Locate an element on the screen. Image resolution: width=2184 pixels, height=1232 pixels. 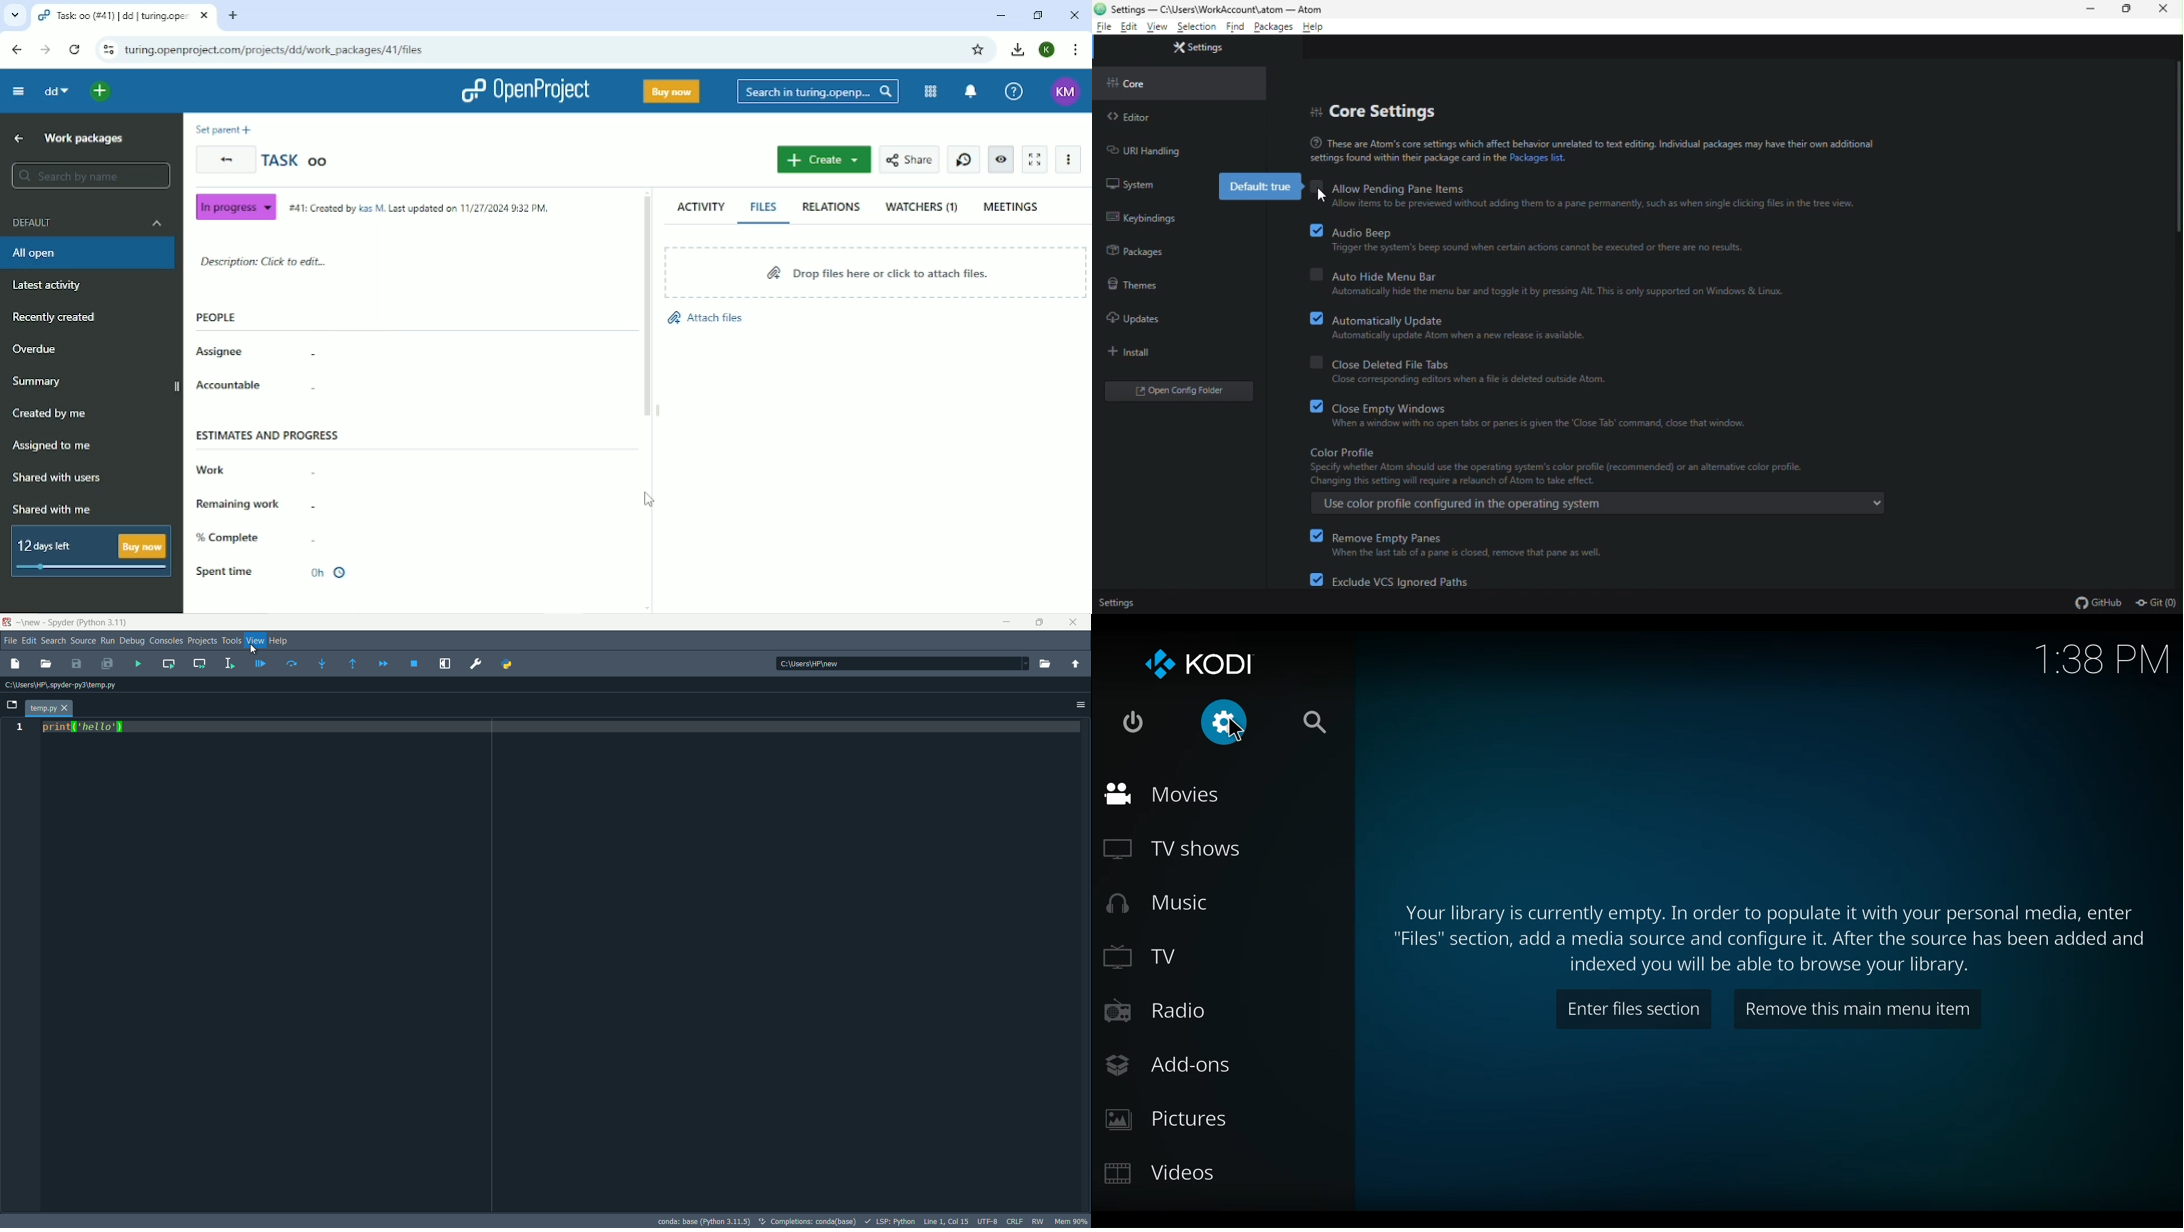
- is located at coordinates (320, 540).